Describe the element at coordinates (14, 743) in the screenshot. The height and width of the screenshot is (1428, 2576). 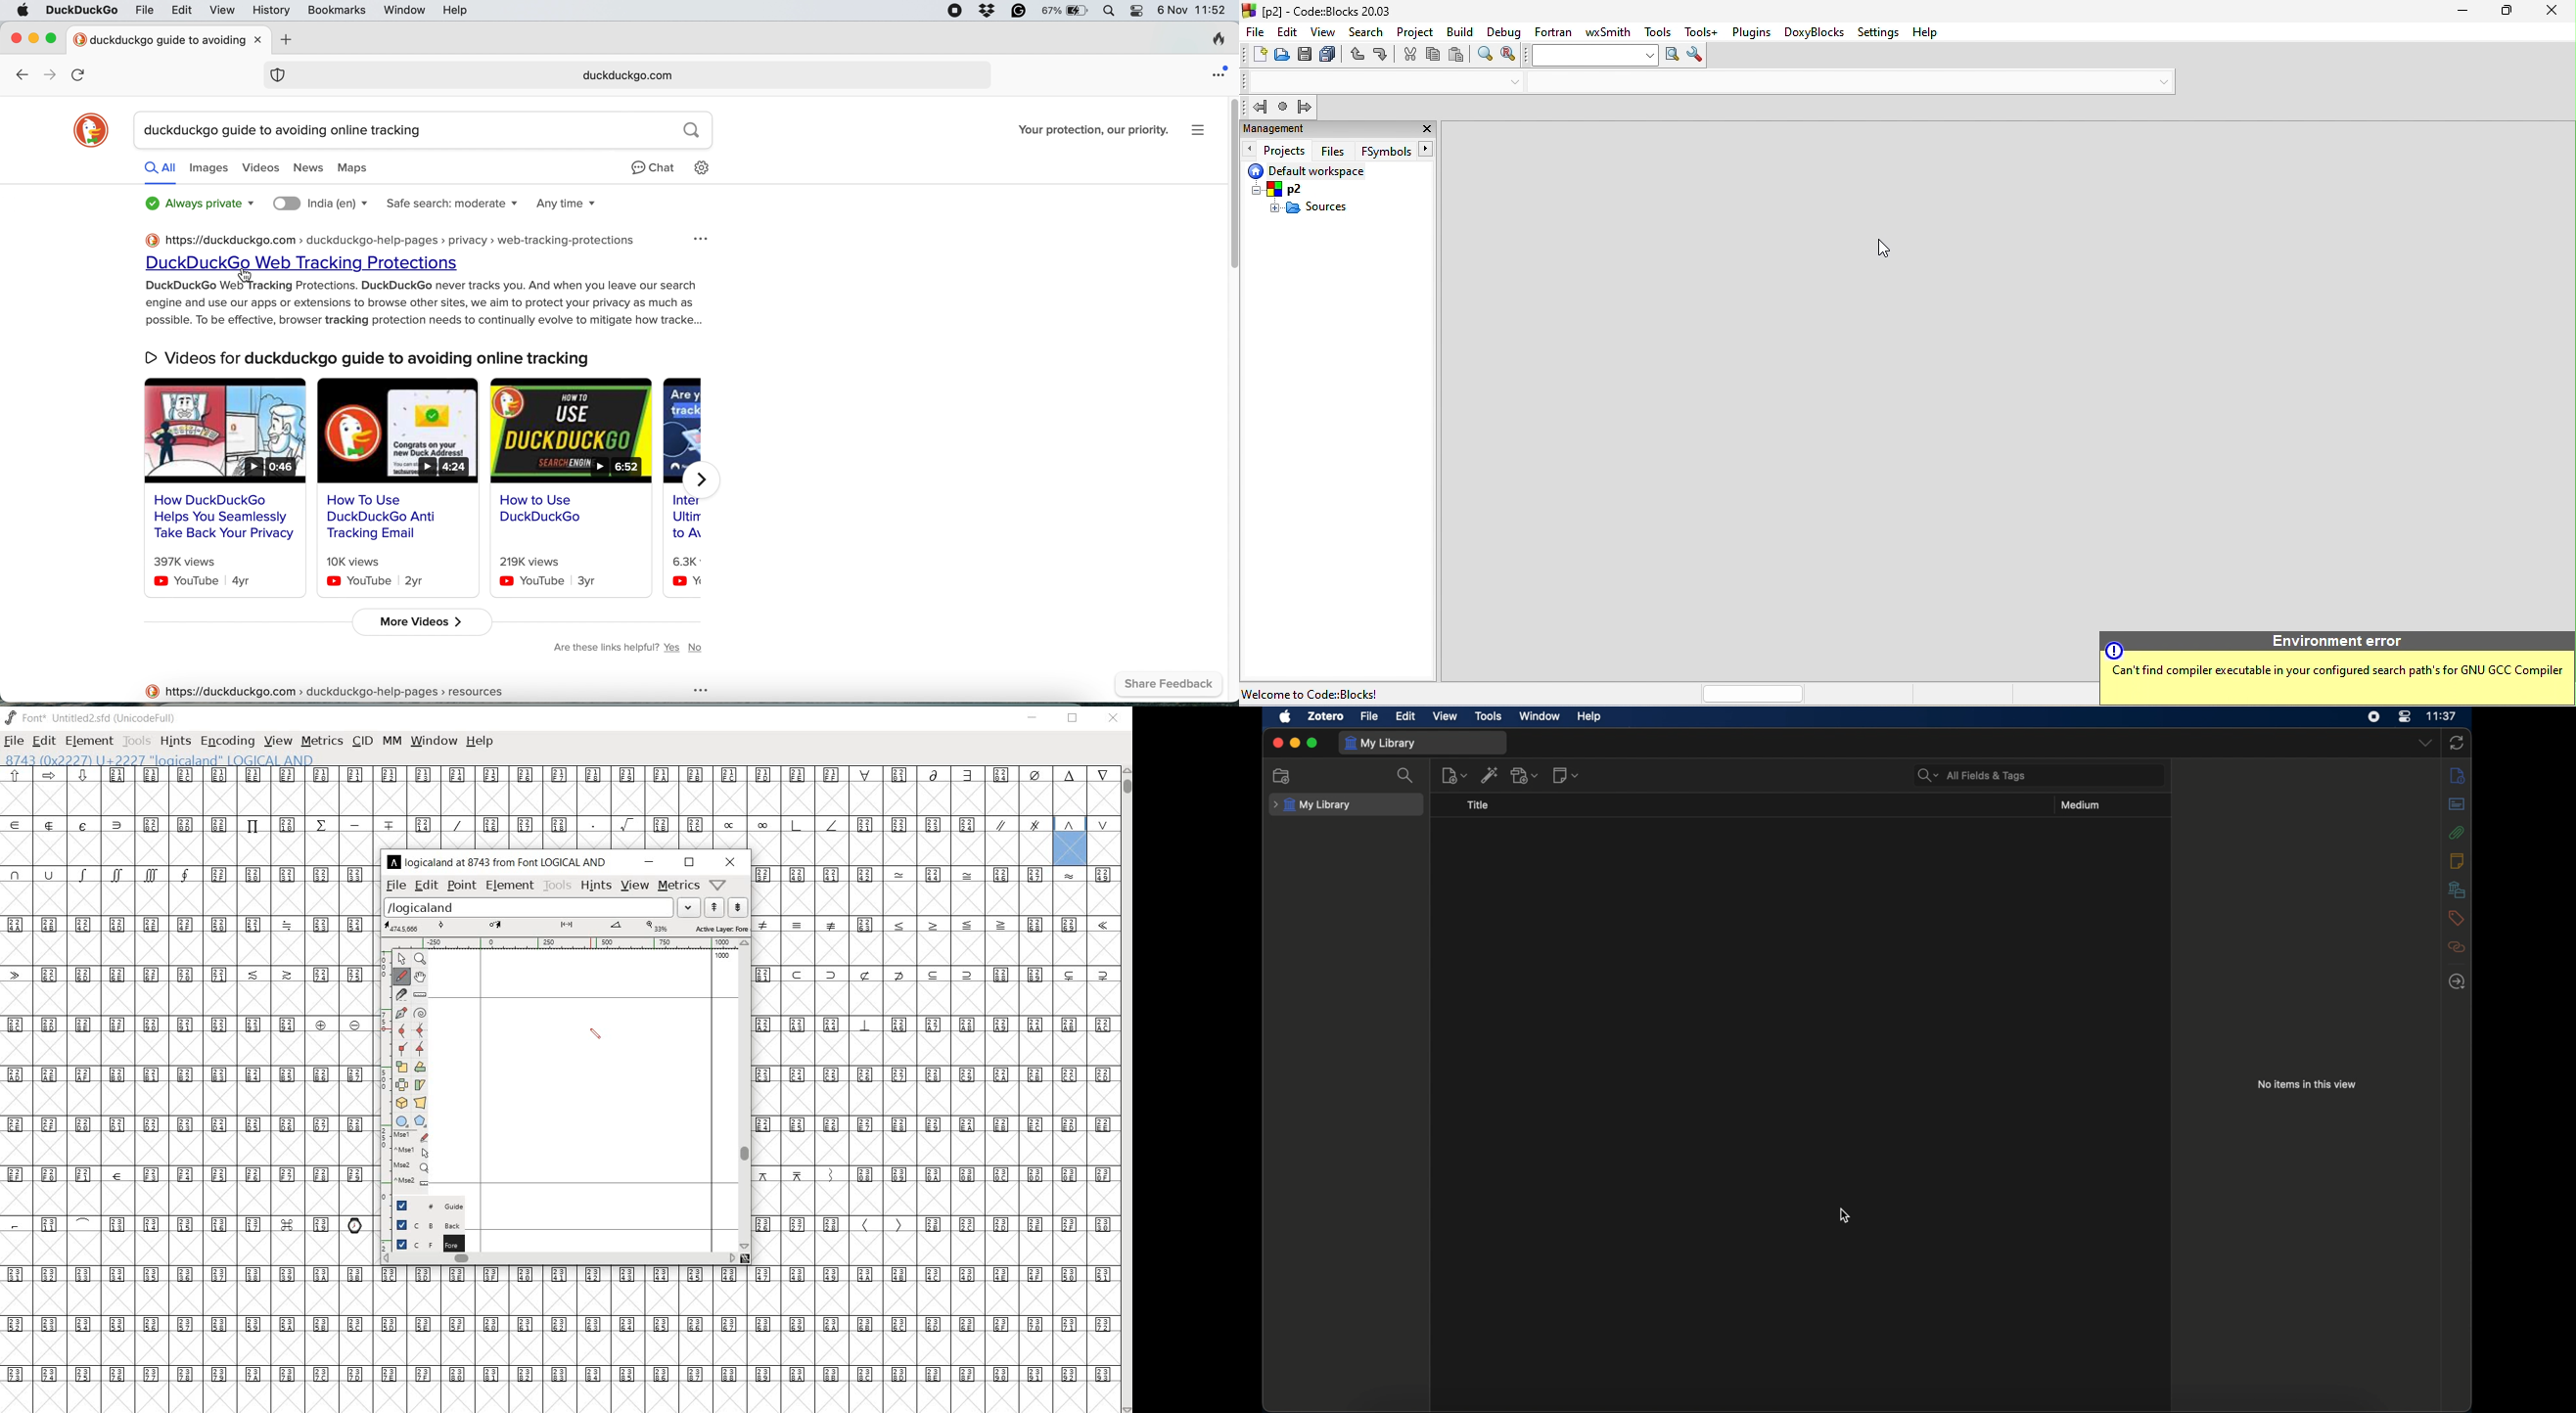
I see `file` at that location.